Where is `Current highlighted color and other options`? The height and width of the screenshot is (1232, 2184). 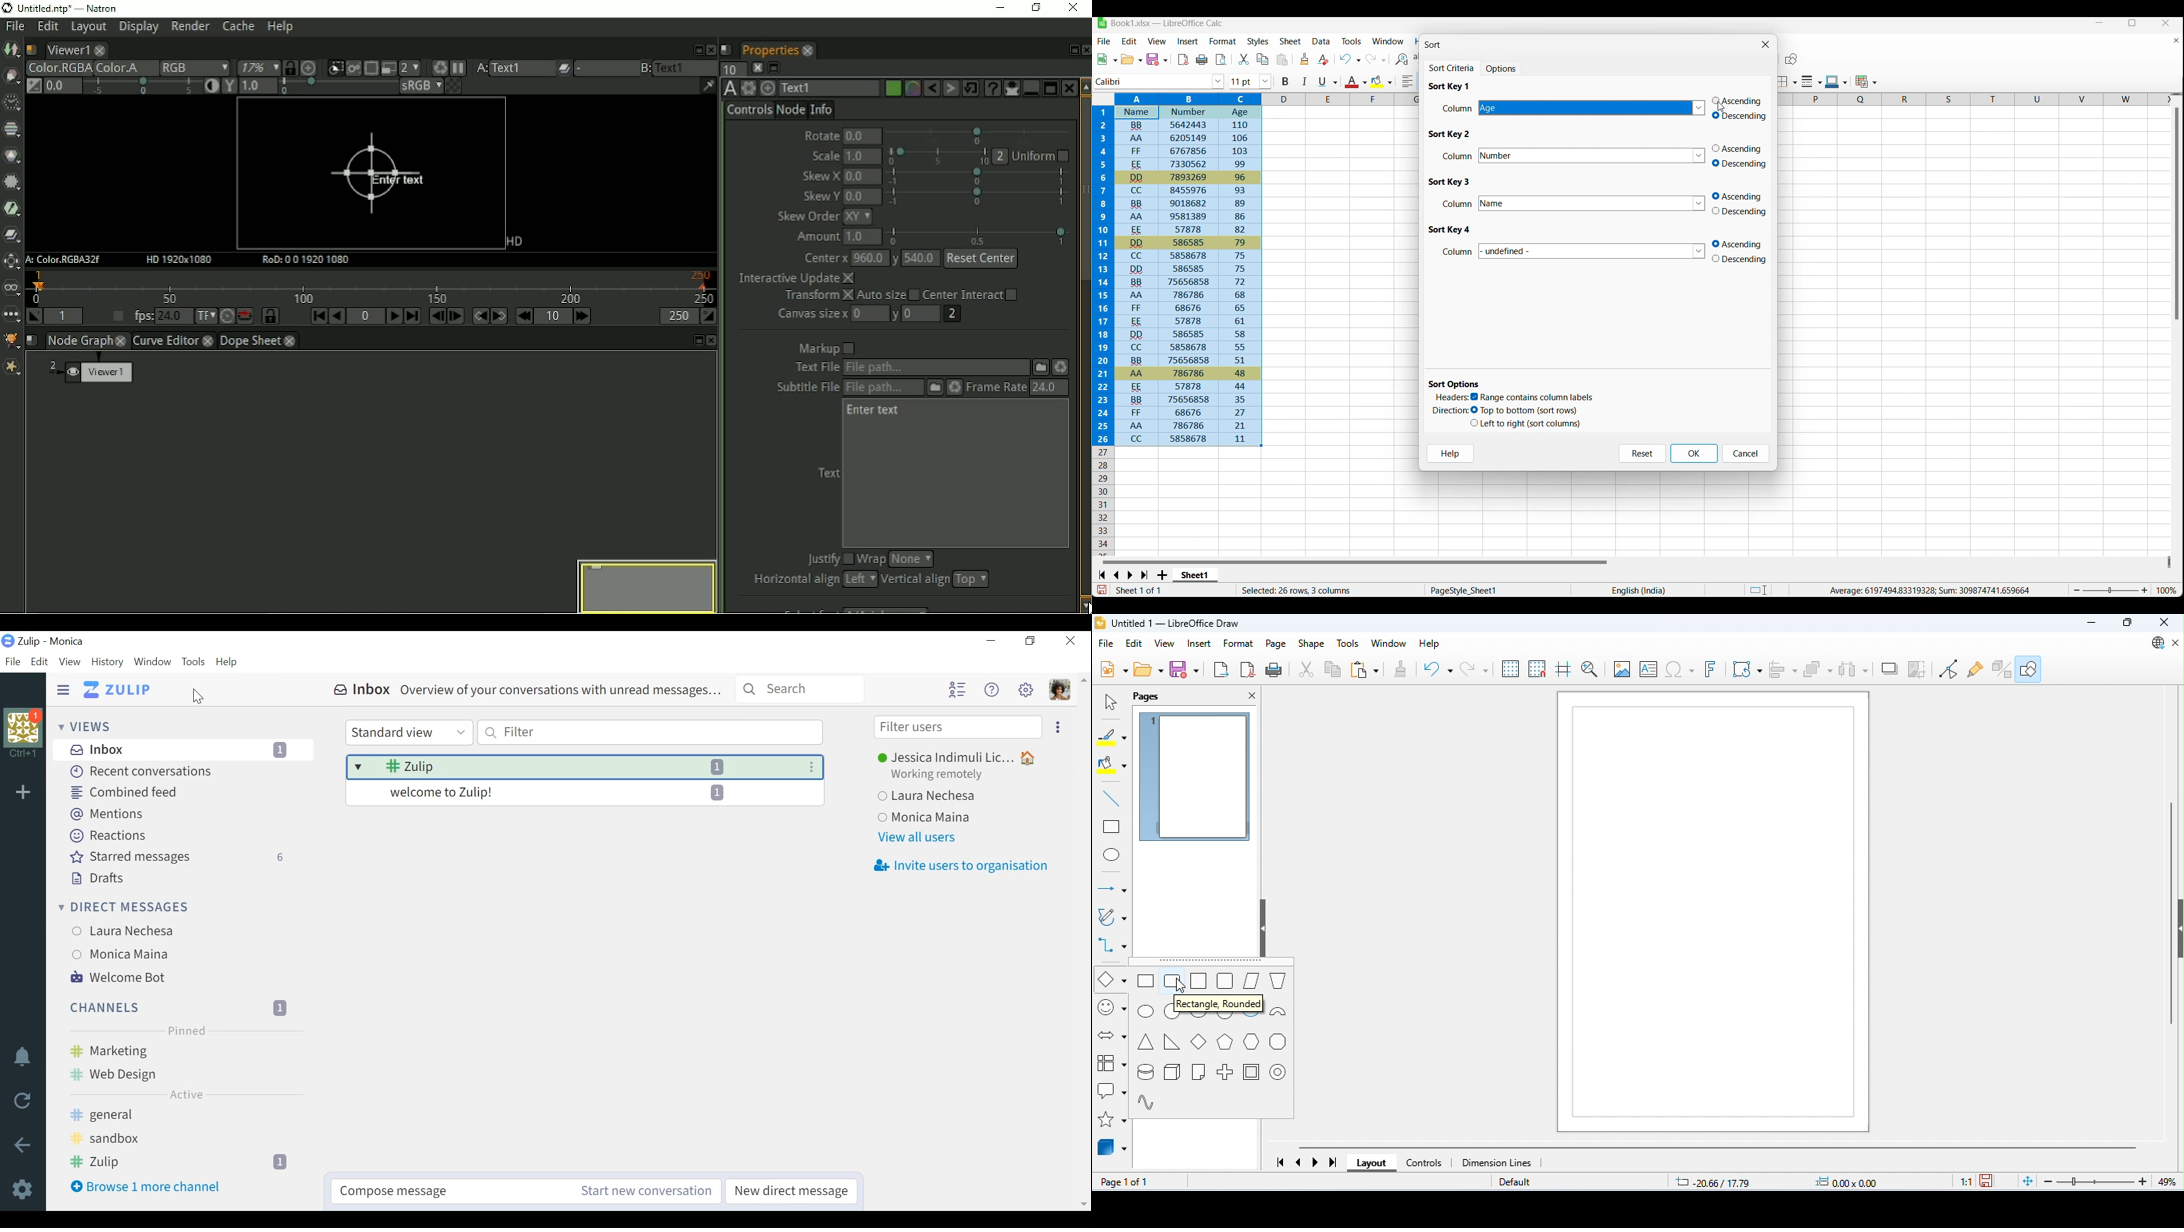 Current highlighted color and other options is located at coordinates (1381, 82).